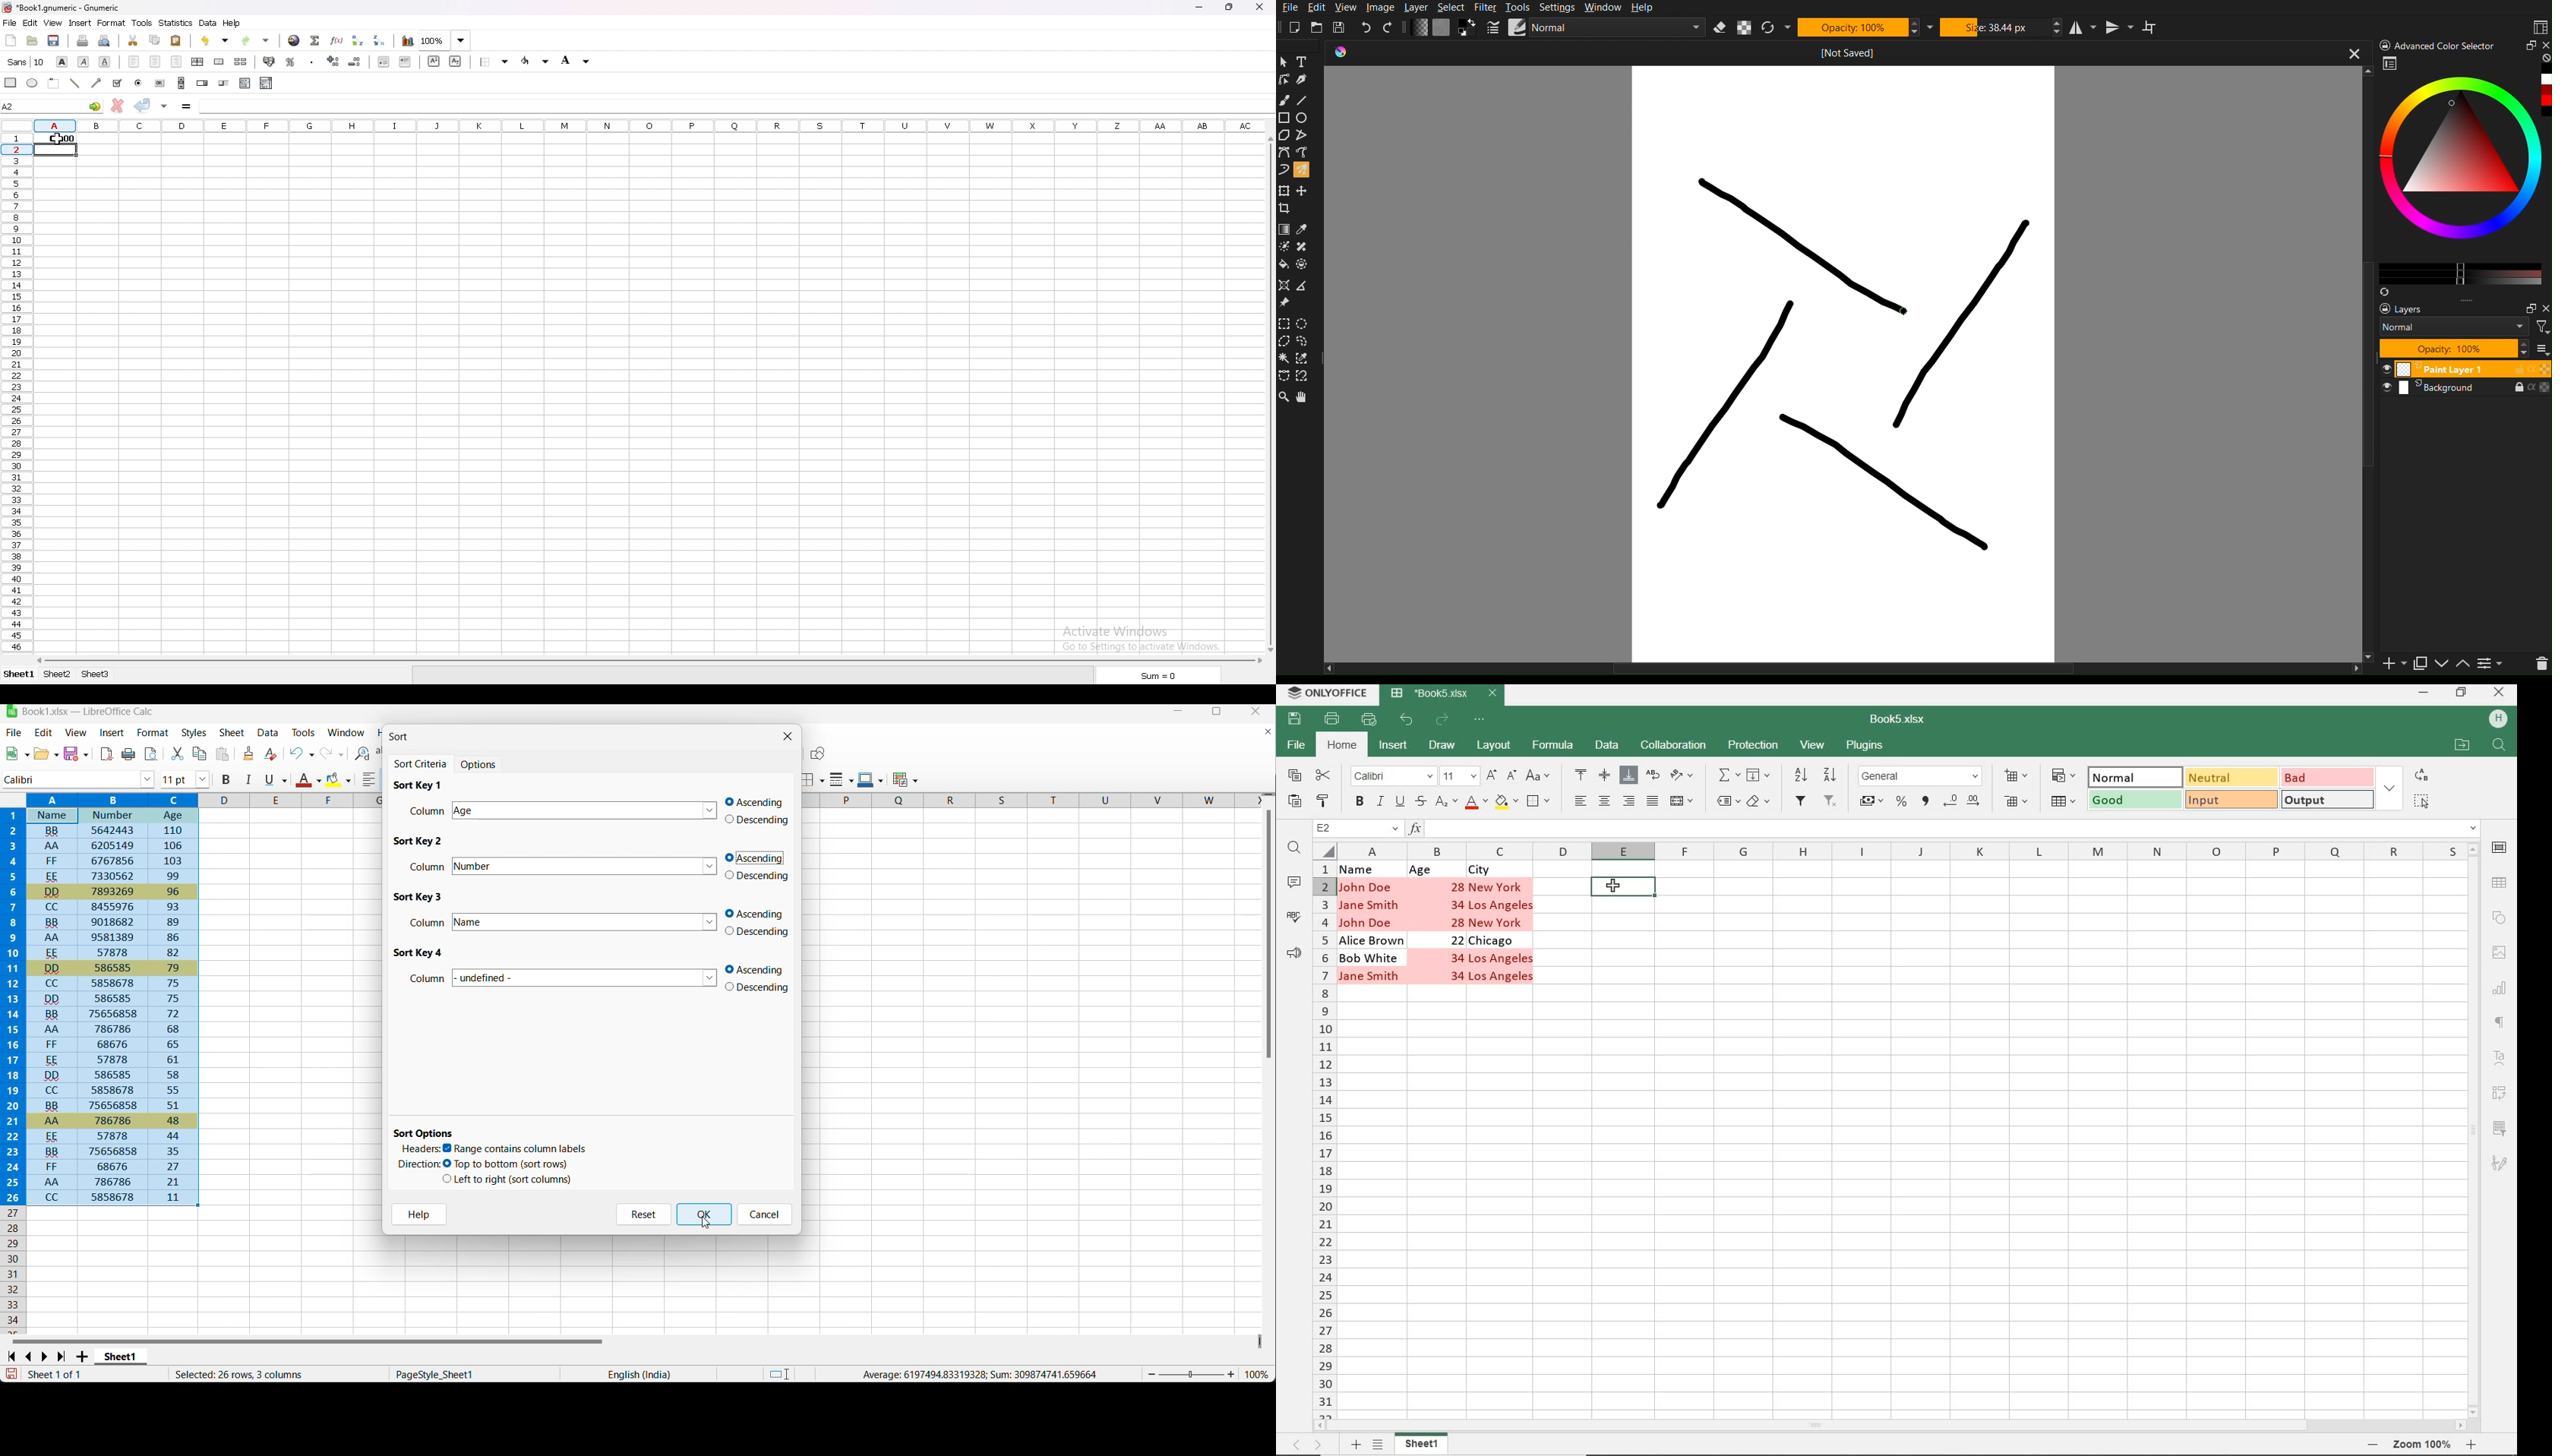  I want to click on PLUGINS, so click(1867, 746).